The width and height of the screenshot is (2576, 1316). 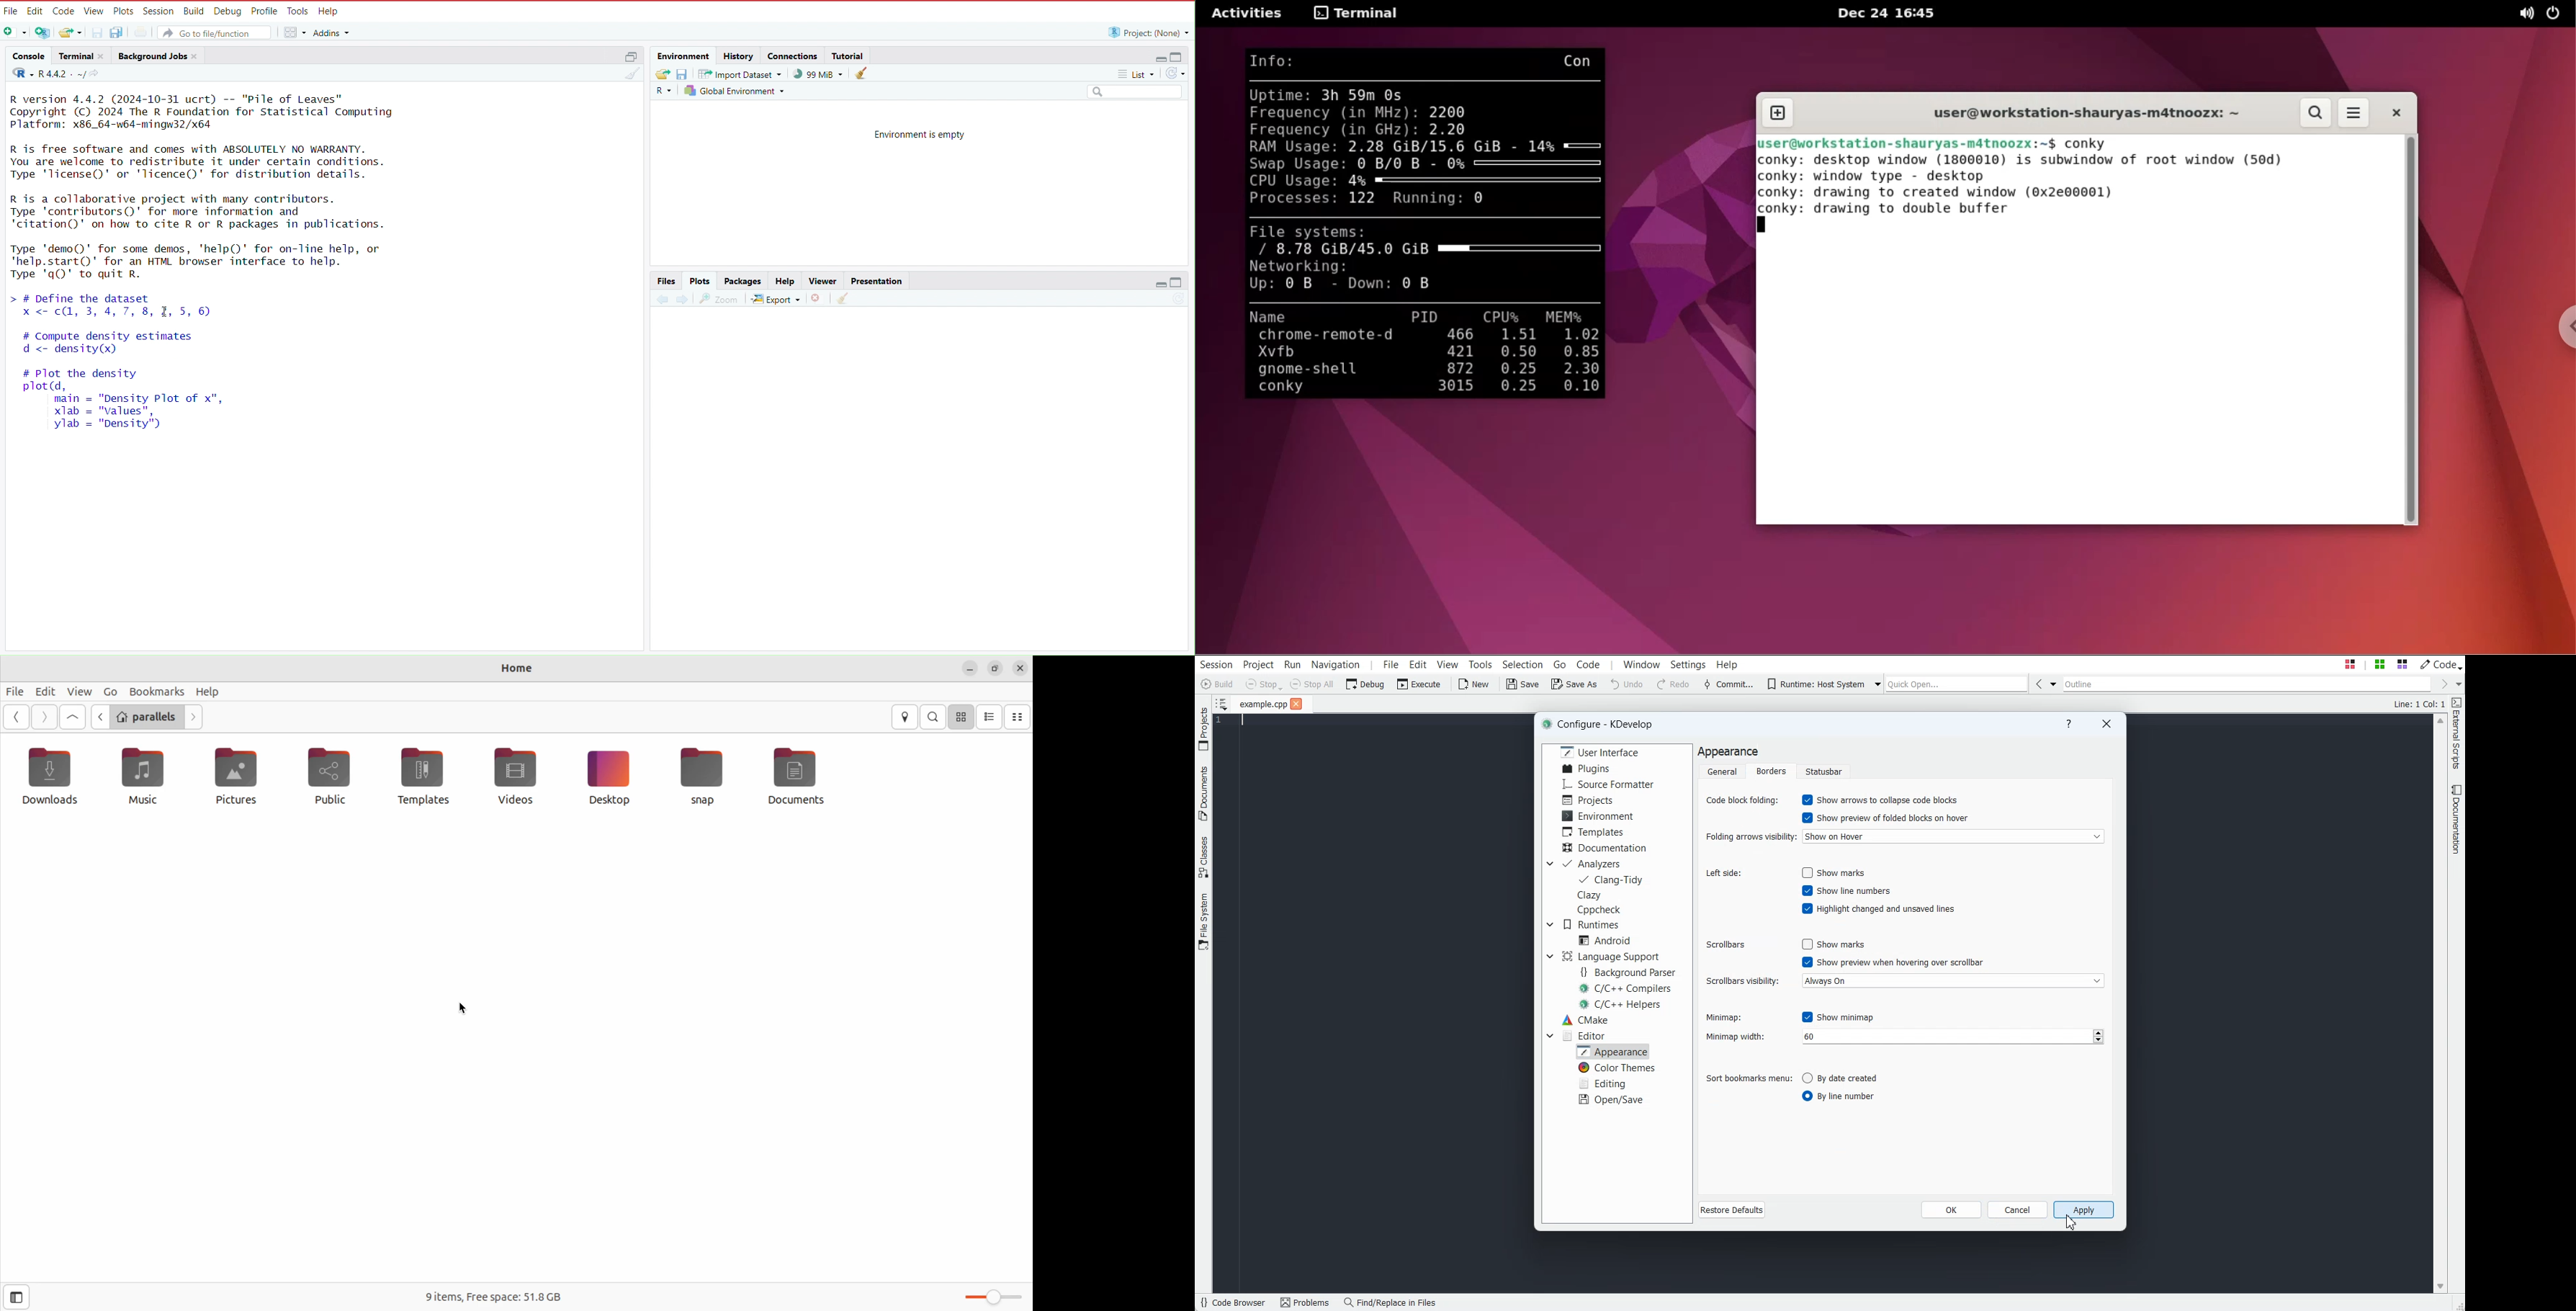 I want to click on Text, so click(x=2420, y=703).